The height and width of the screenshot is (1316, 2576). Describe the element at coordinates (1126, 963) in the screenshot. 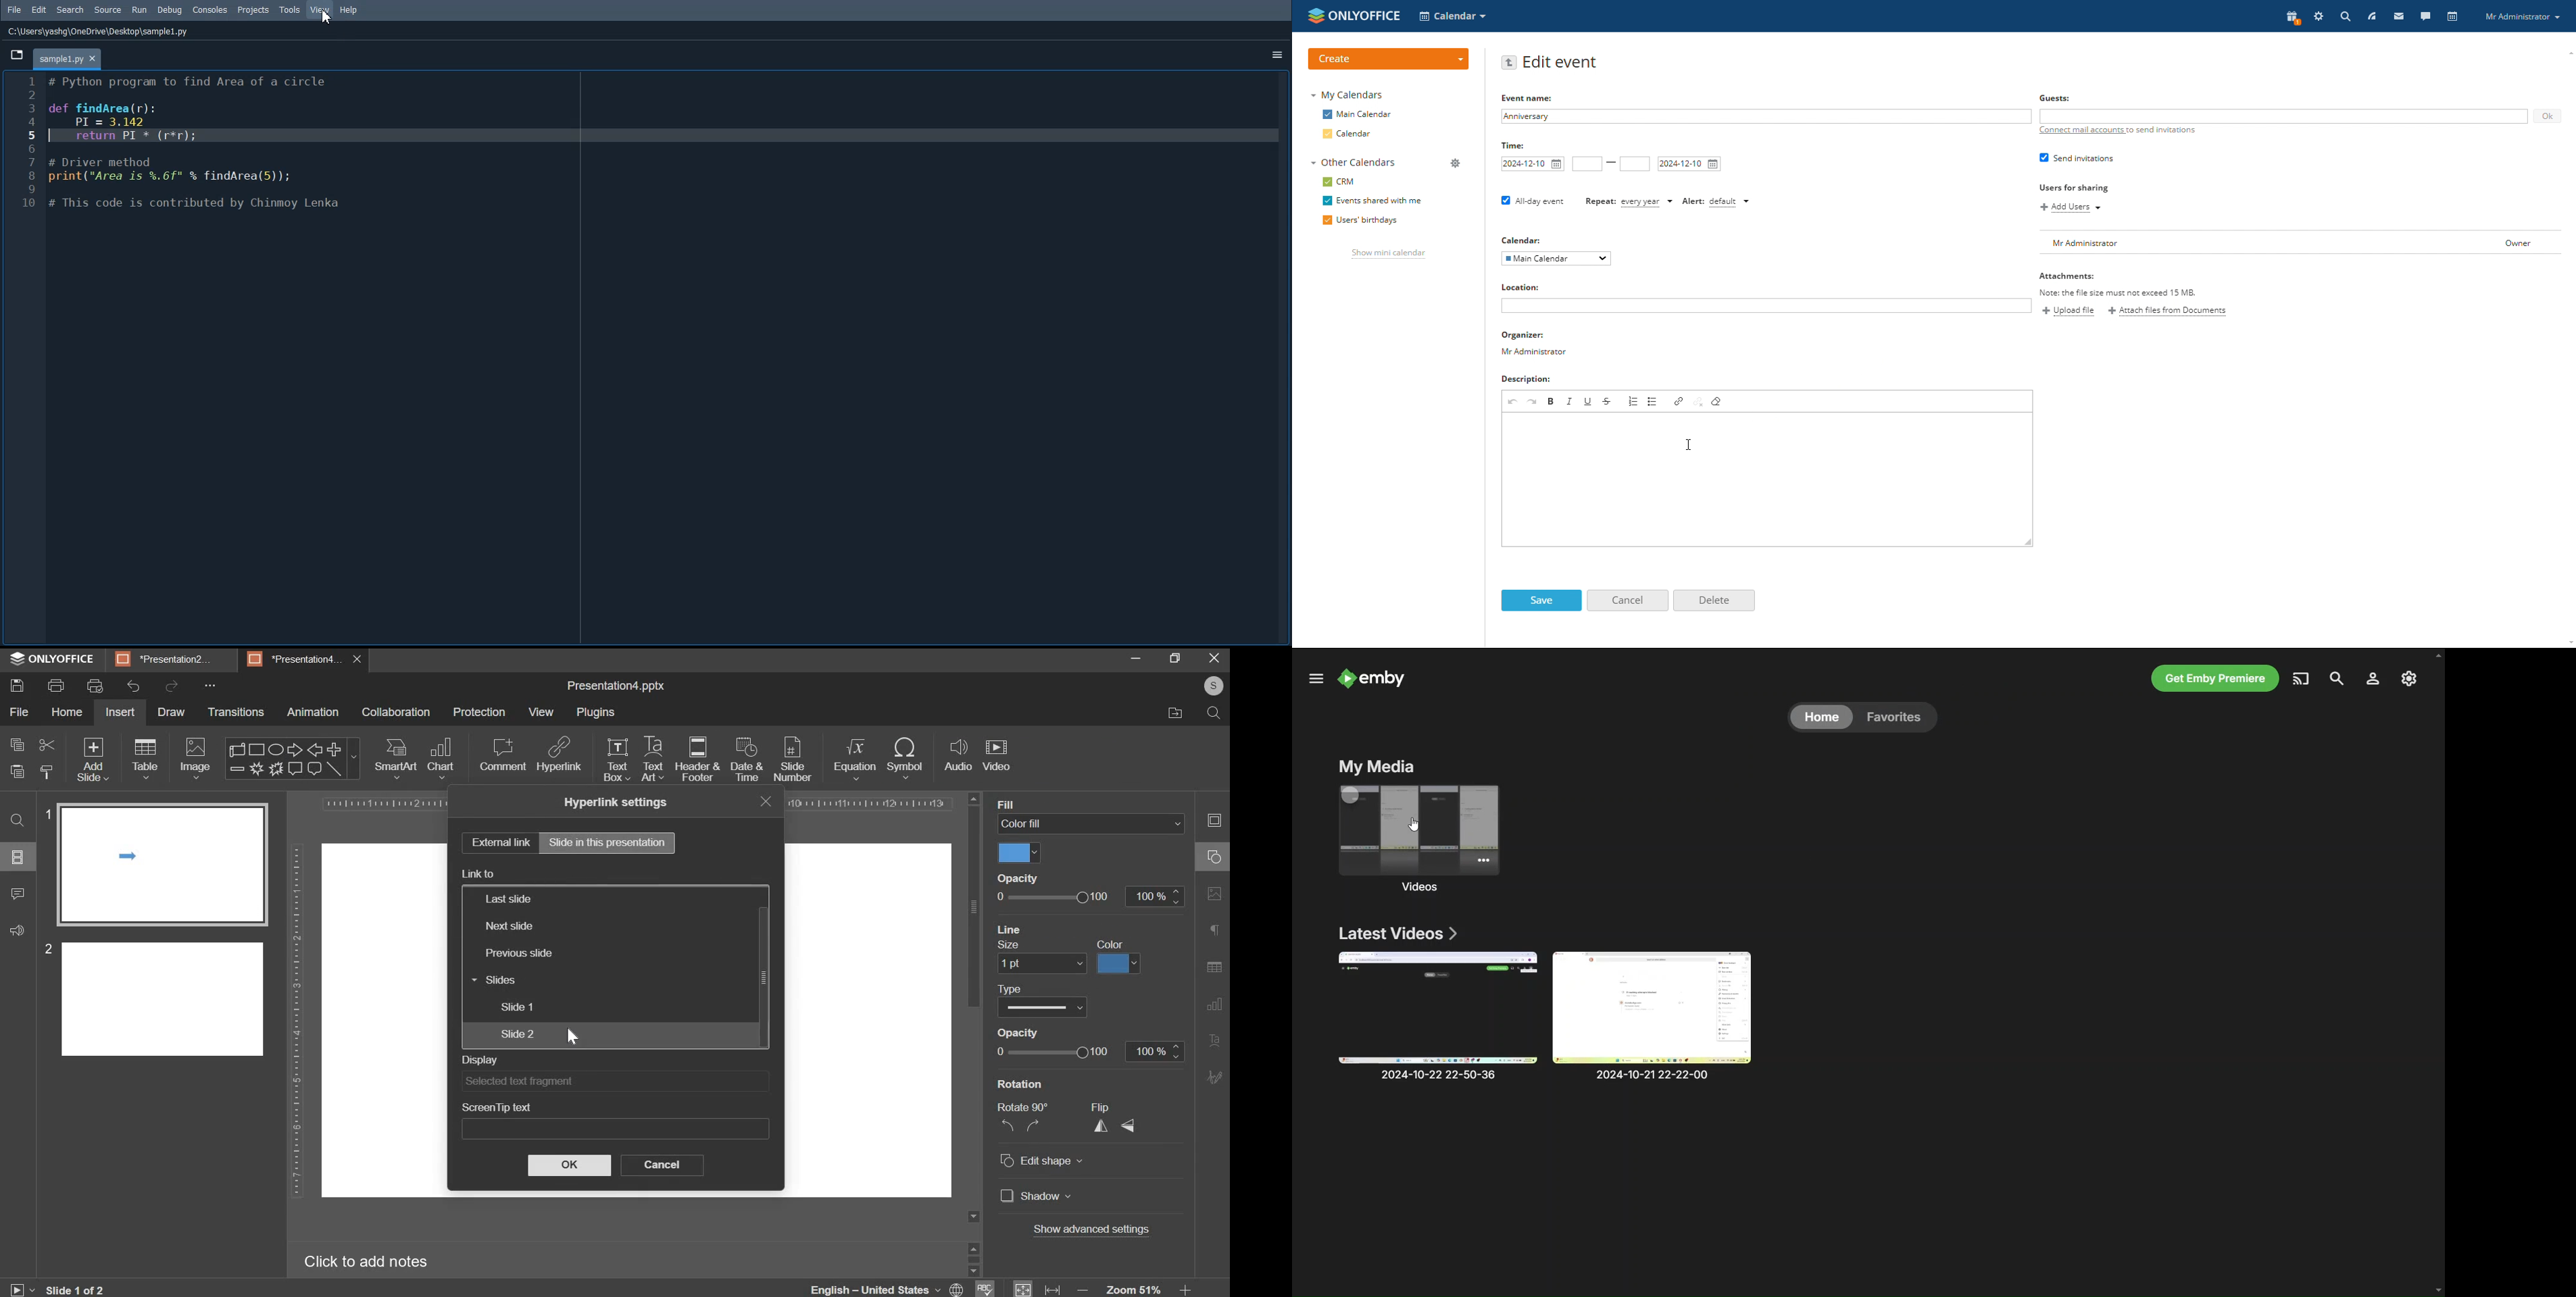

I see `` at that location.